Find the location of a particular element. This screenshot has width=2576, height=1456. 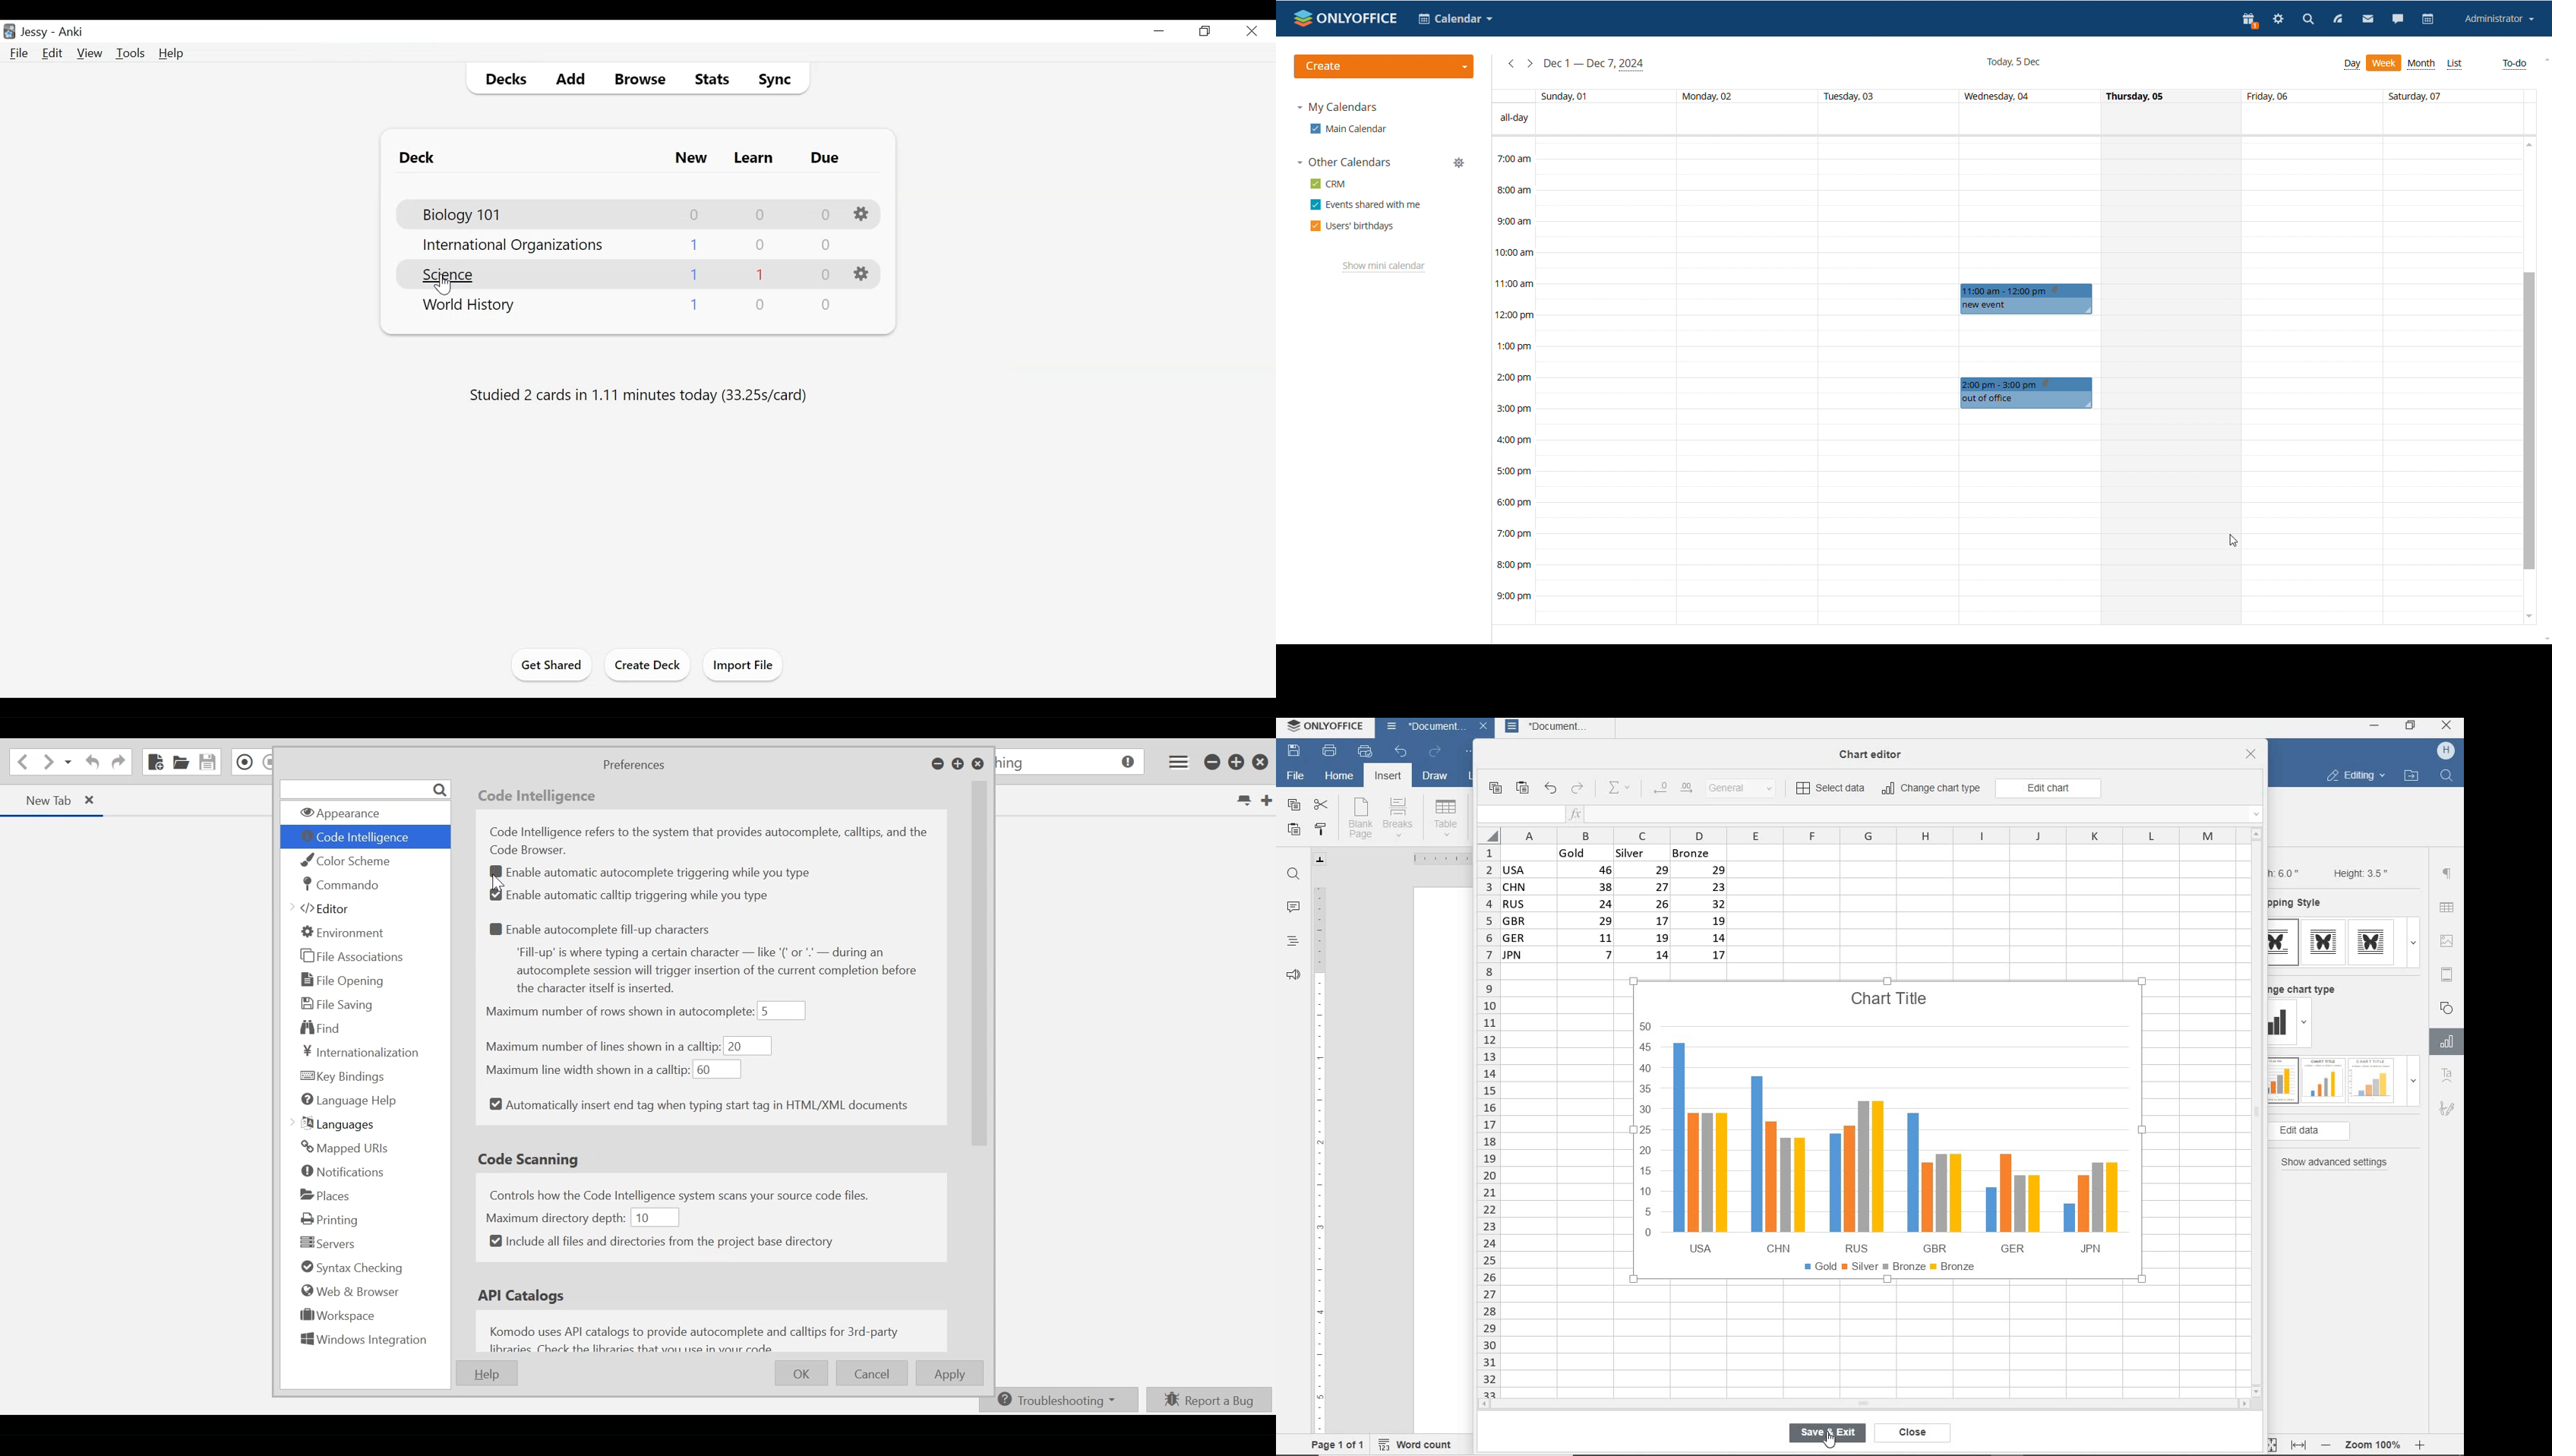

summation is located at coordinates (1622, 788).